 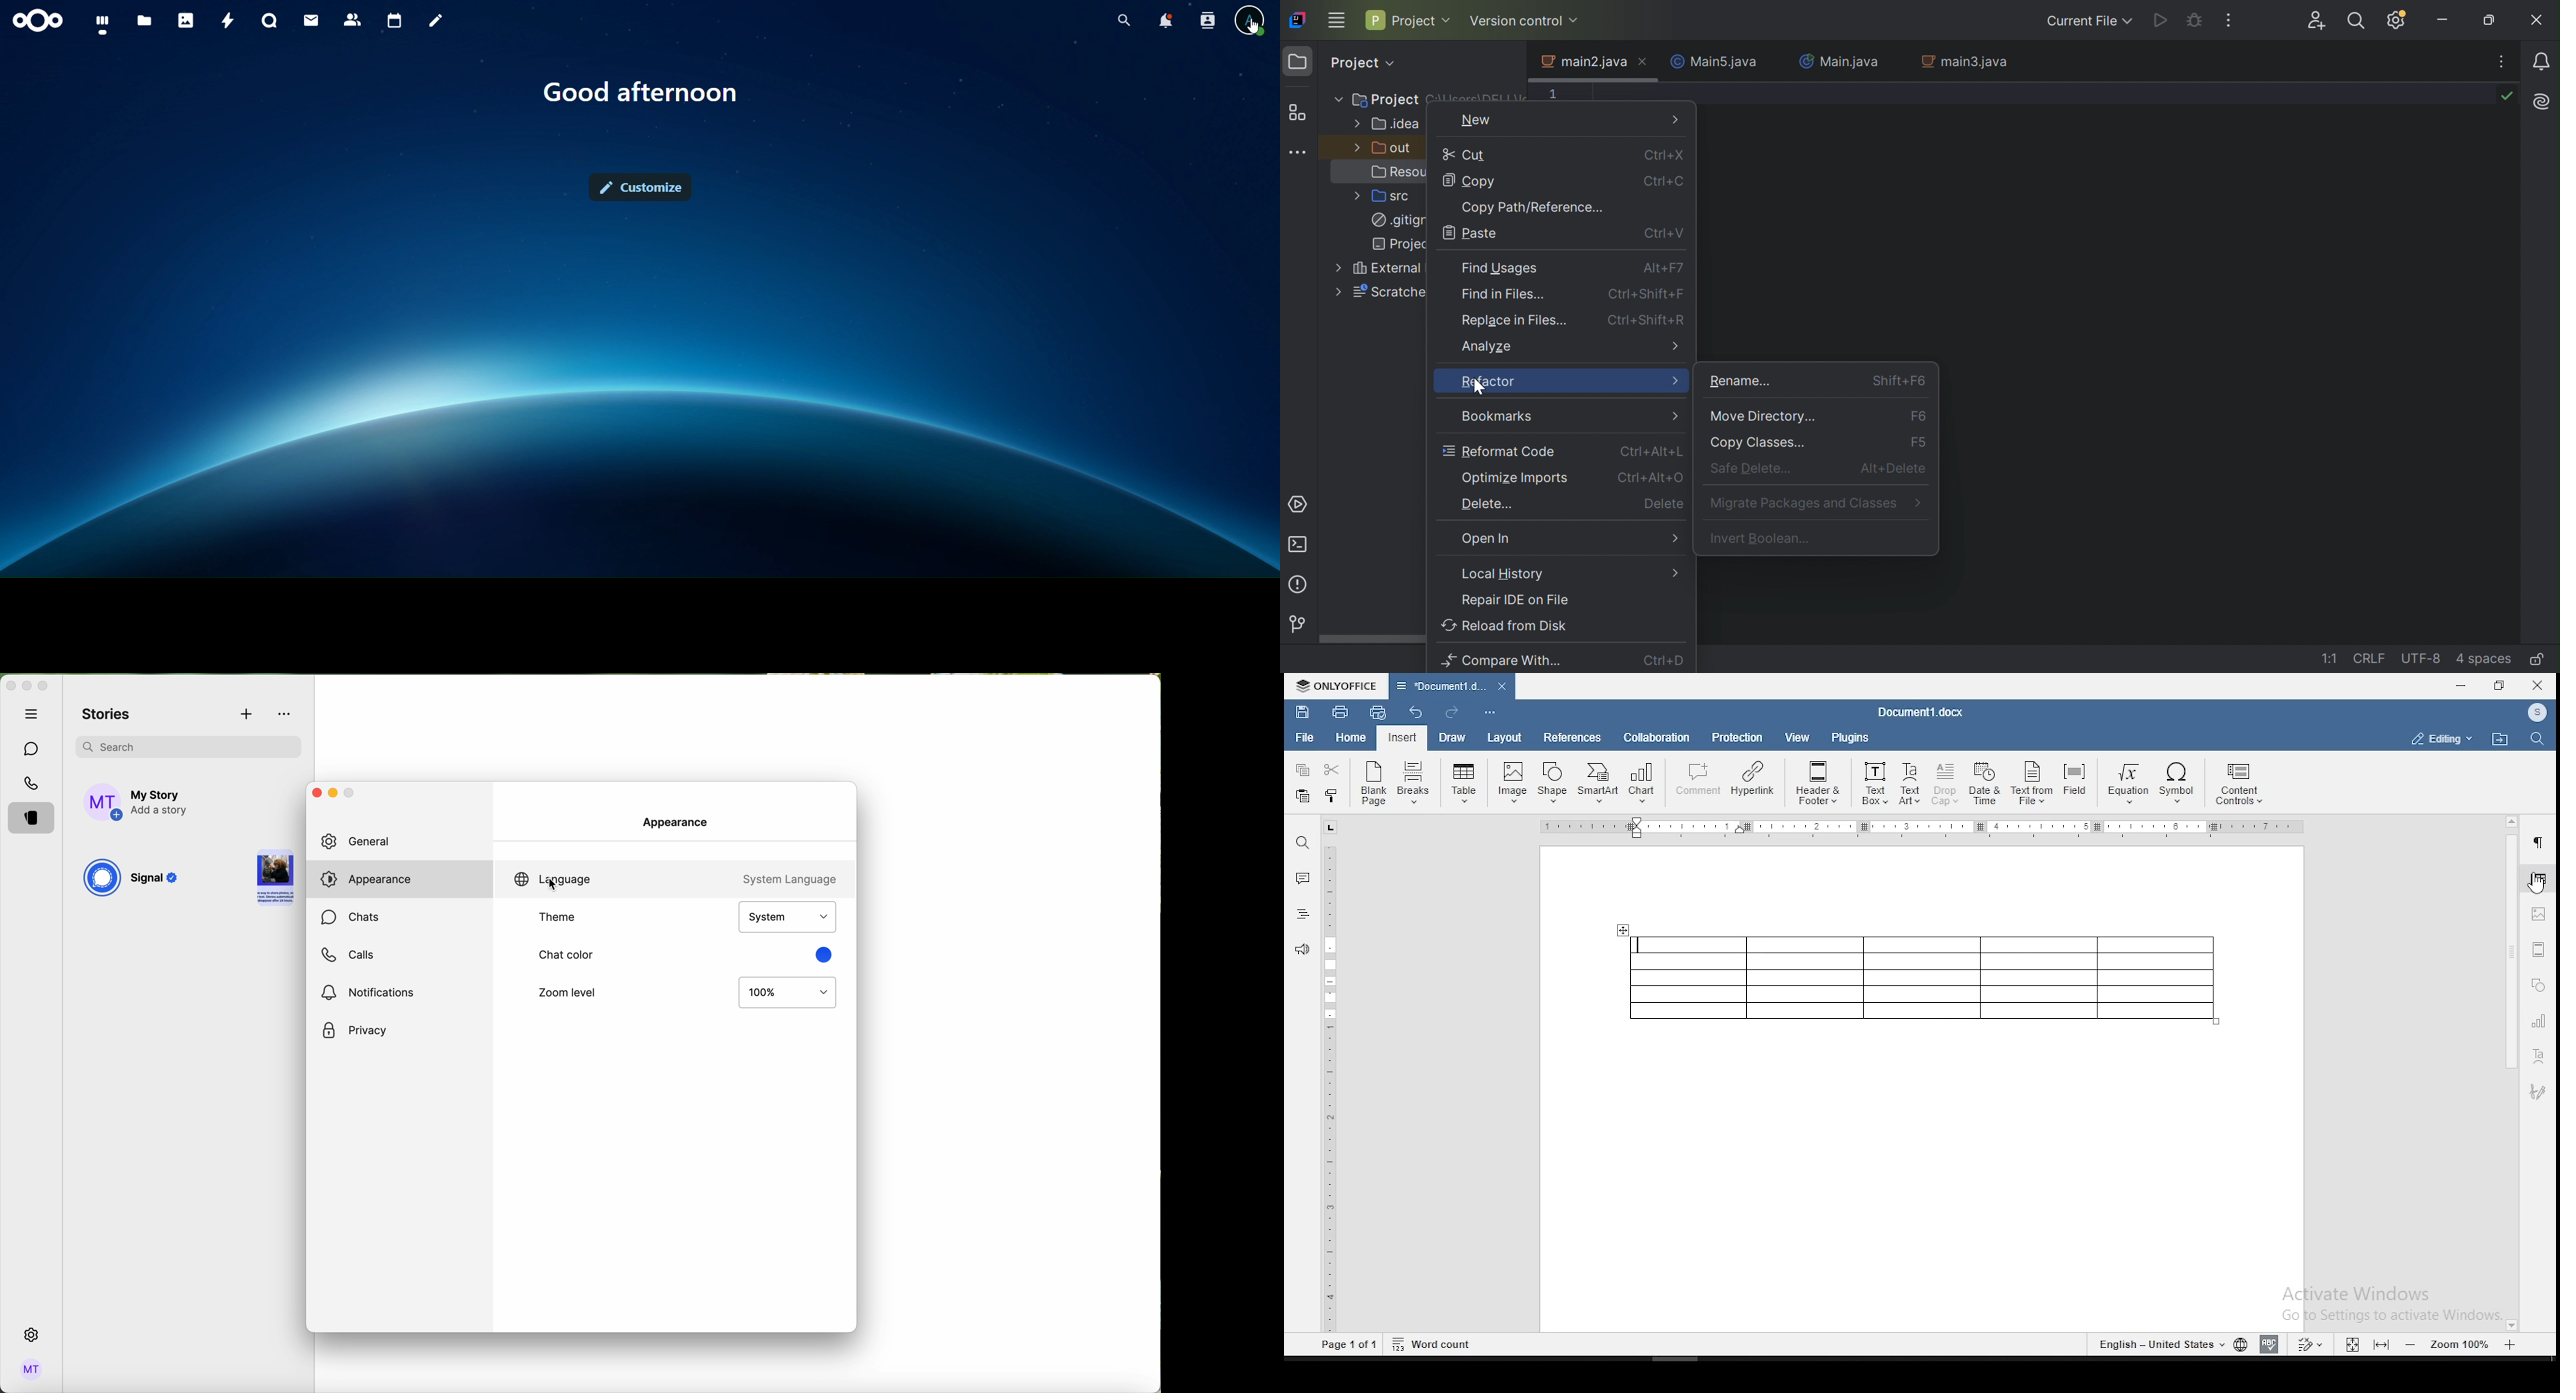 What do you see at coordinates (1402, 738) in the screenshot?
I see `input` at bounding box center [1402, 738].